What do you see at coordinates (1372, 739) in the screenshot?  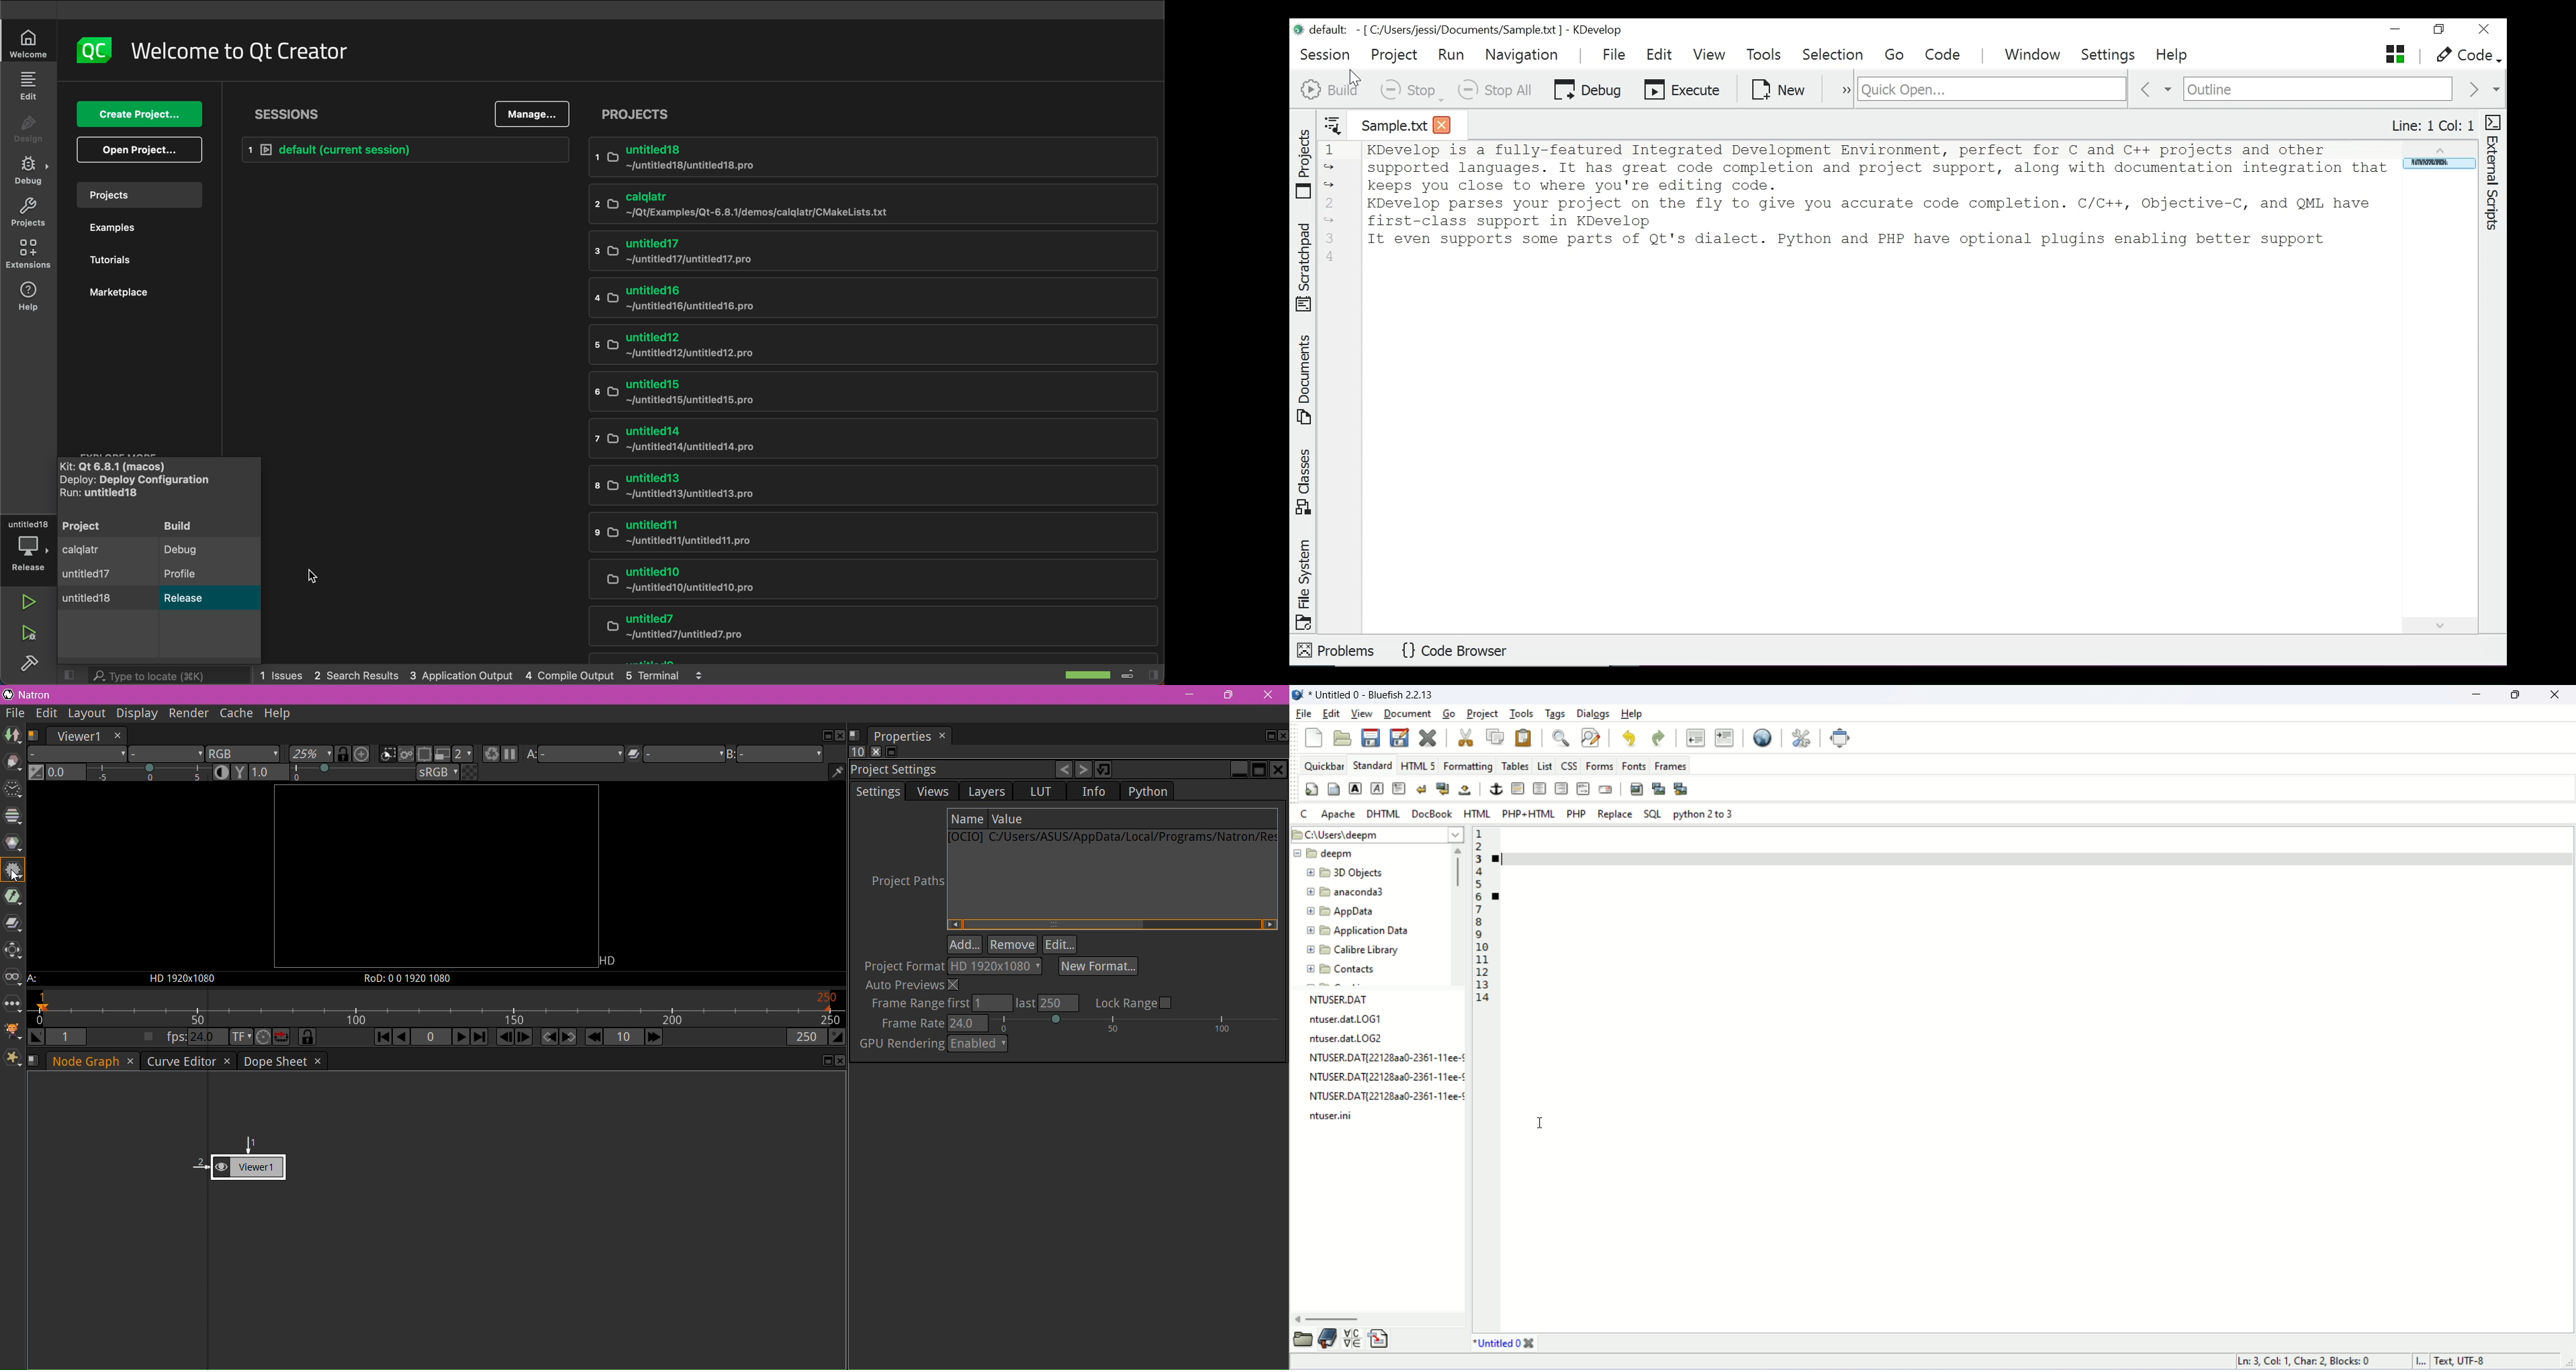 I see `save` at bounding box center [1372, 739].